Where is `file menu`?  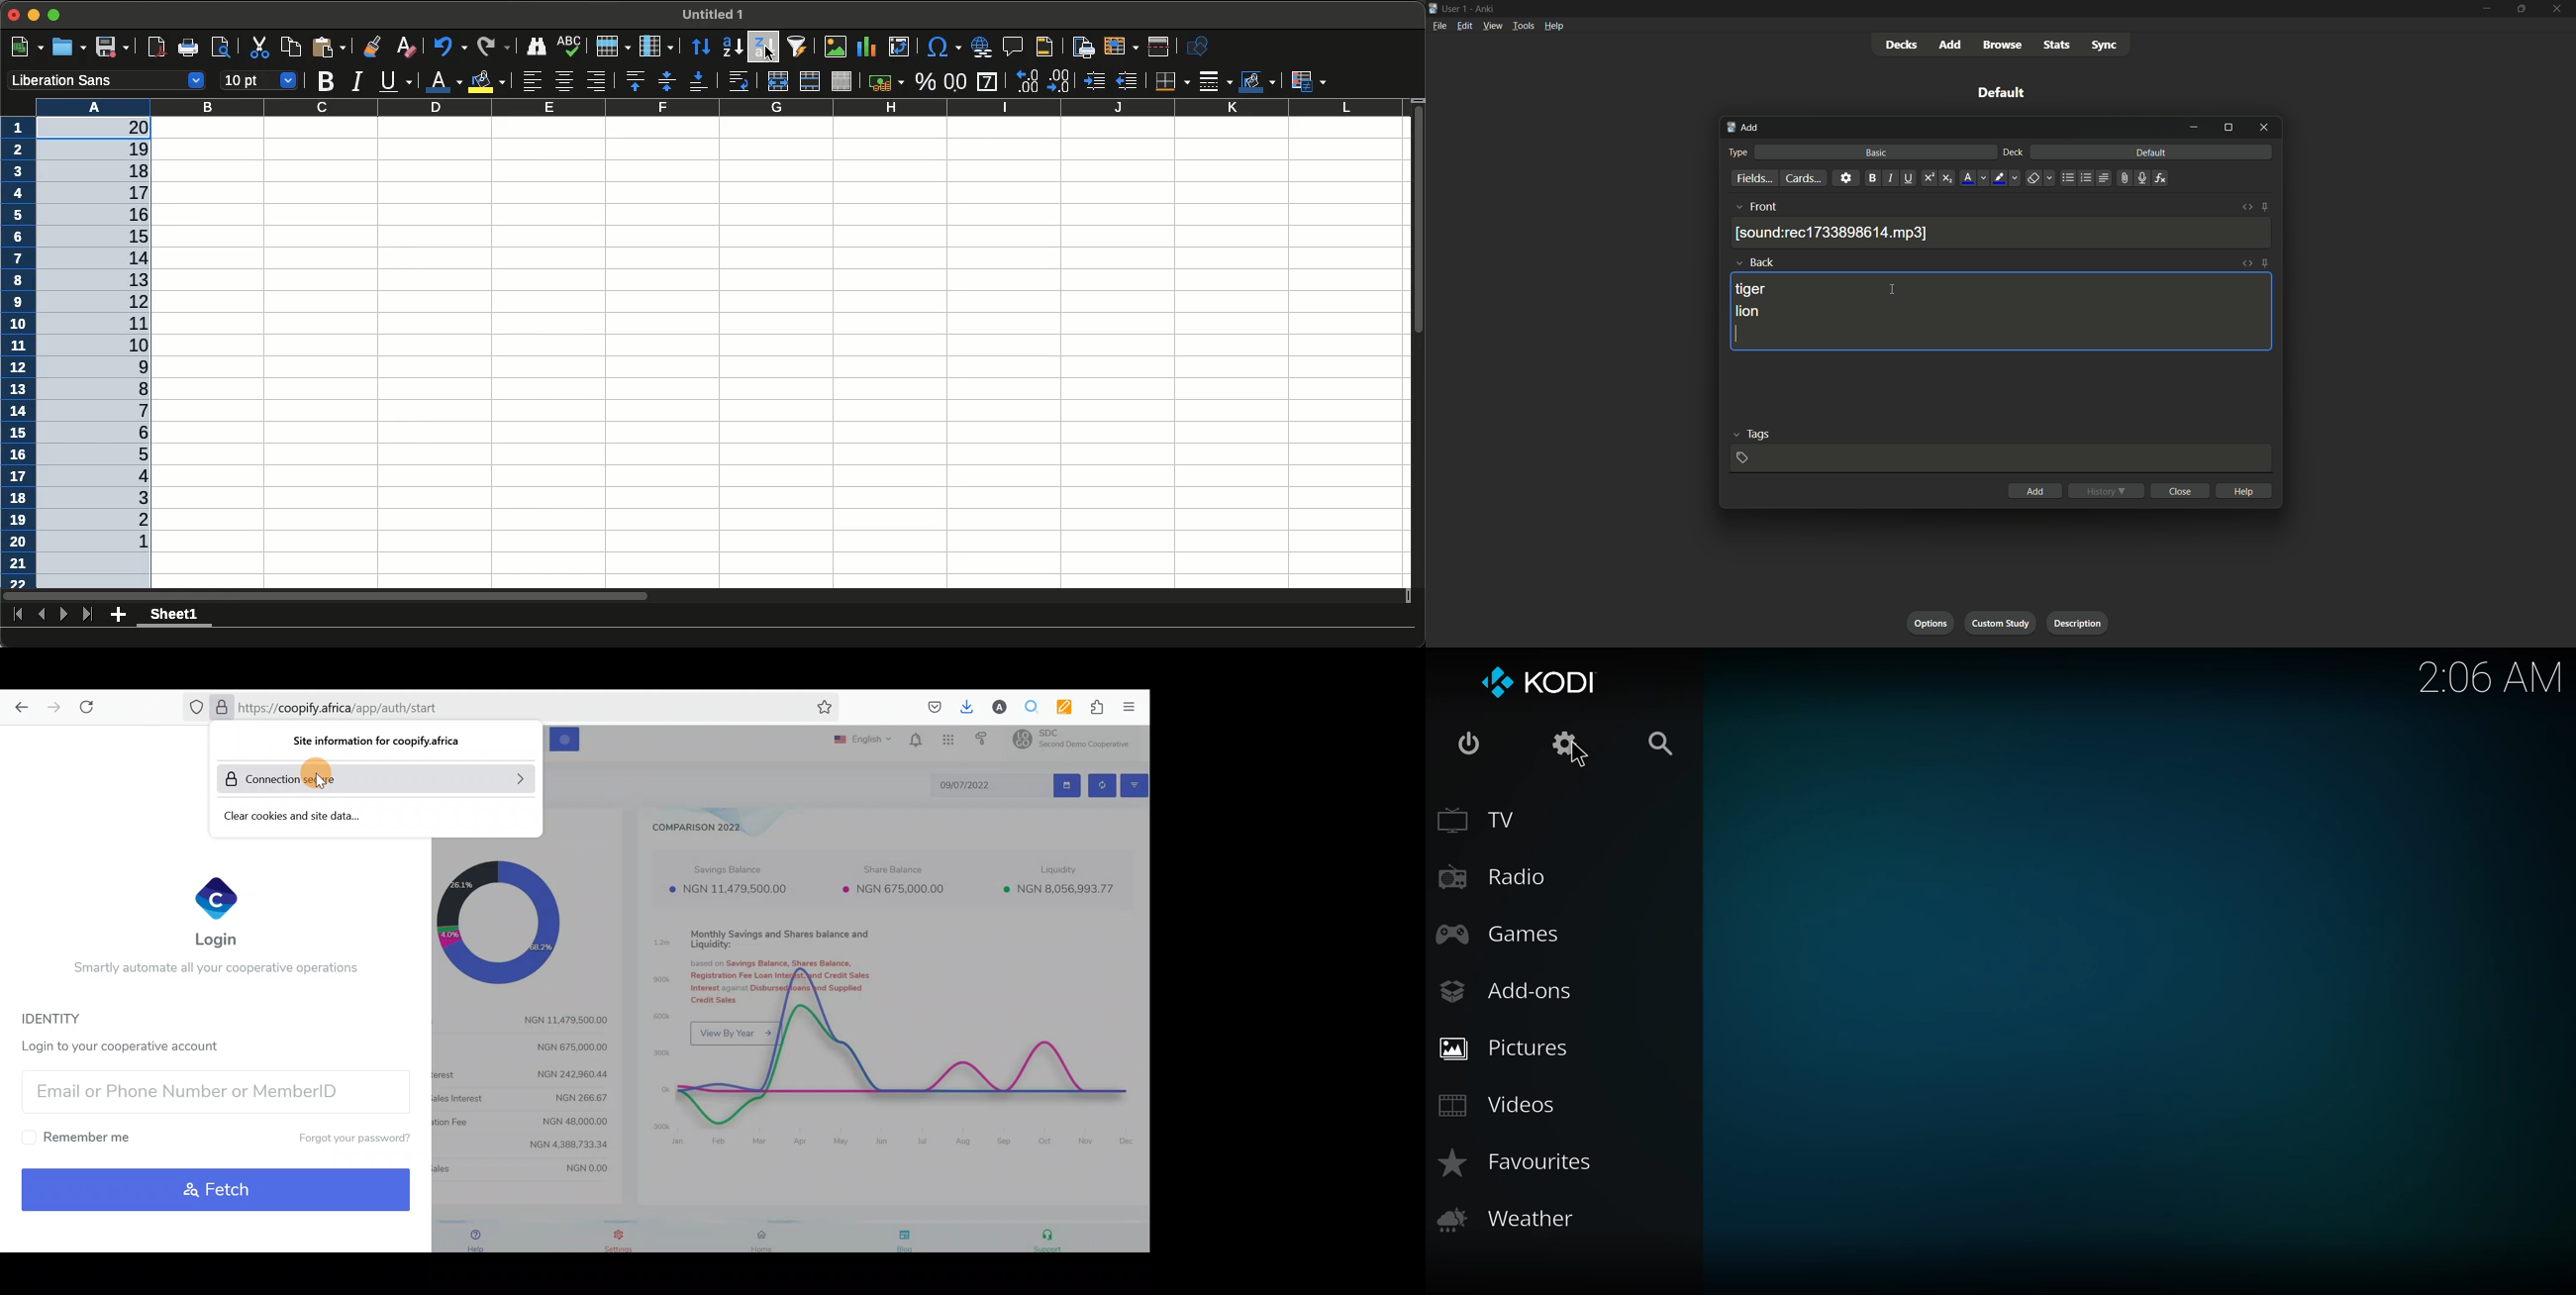 file menu is located at coordinates (1440, 25).